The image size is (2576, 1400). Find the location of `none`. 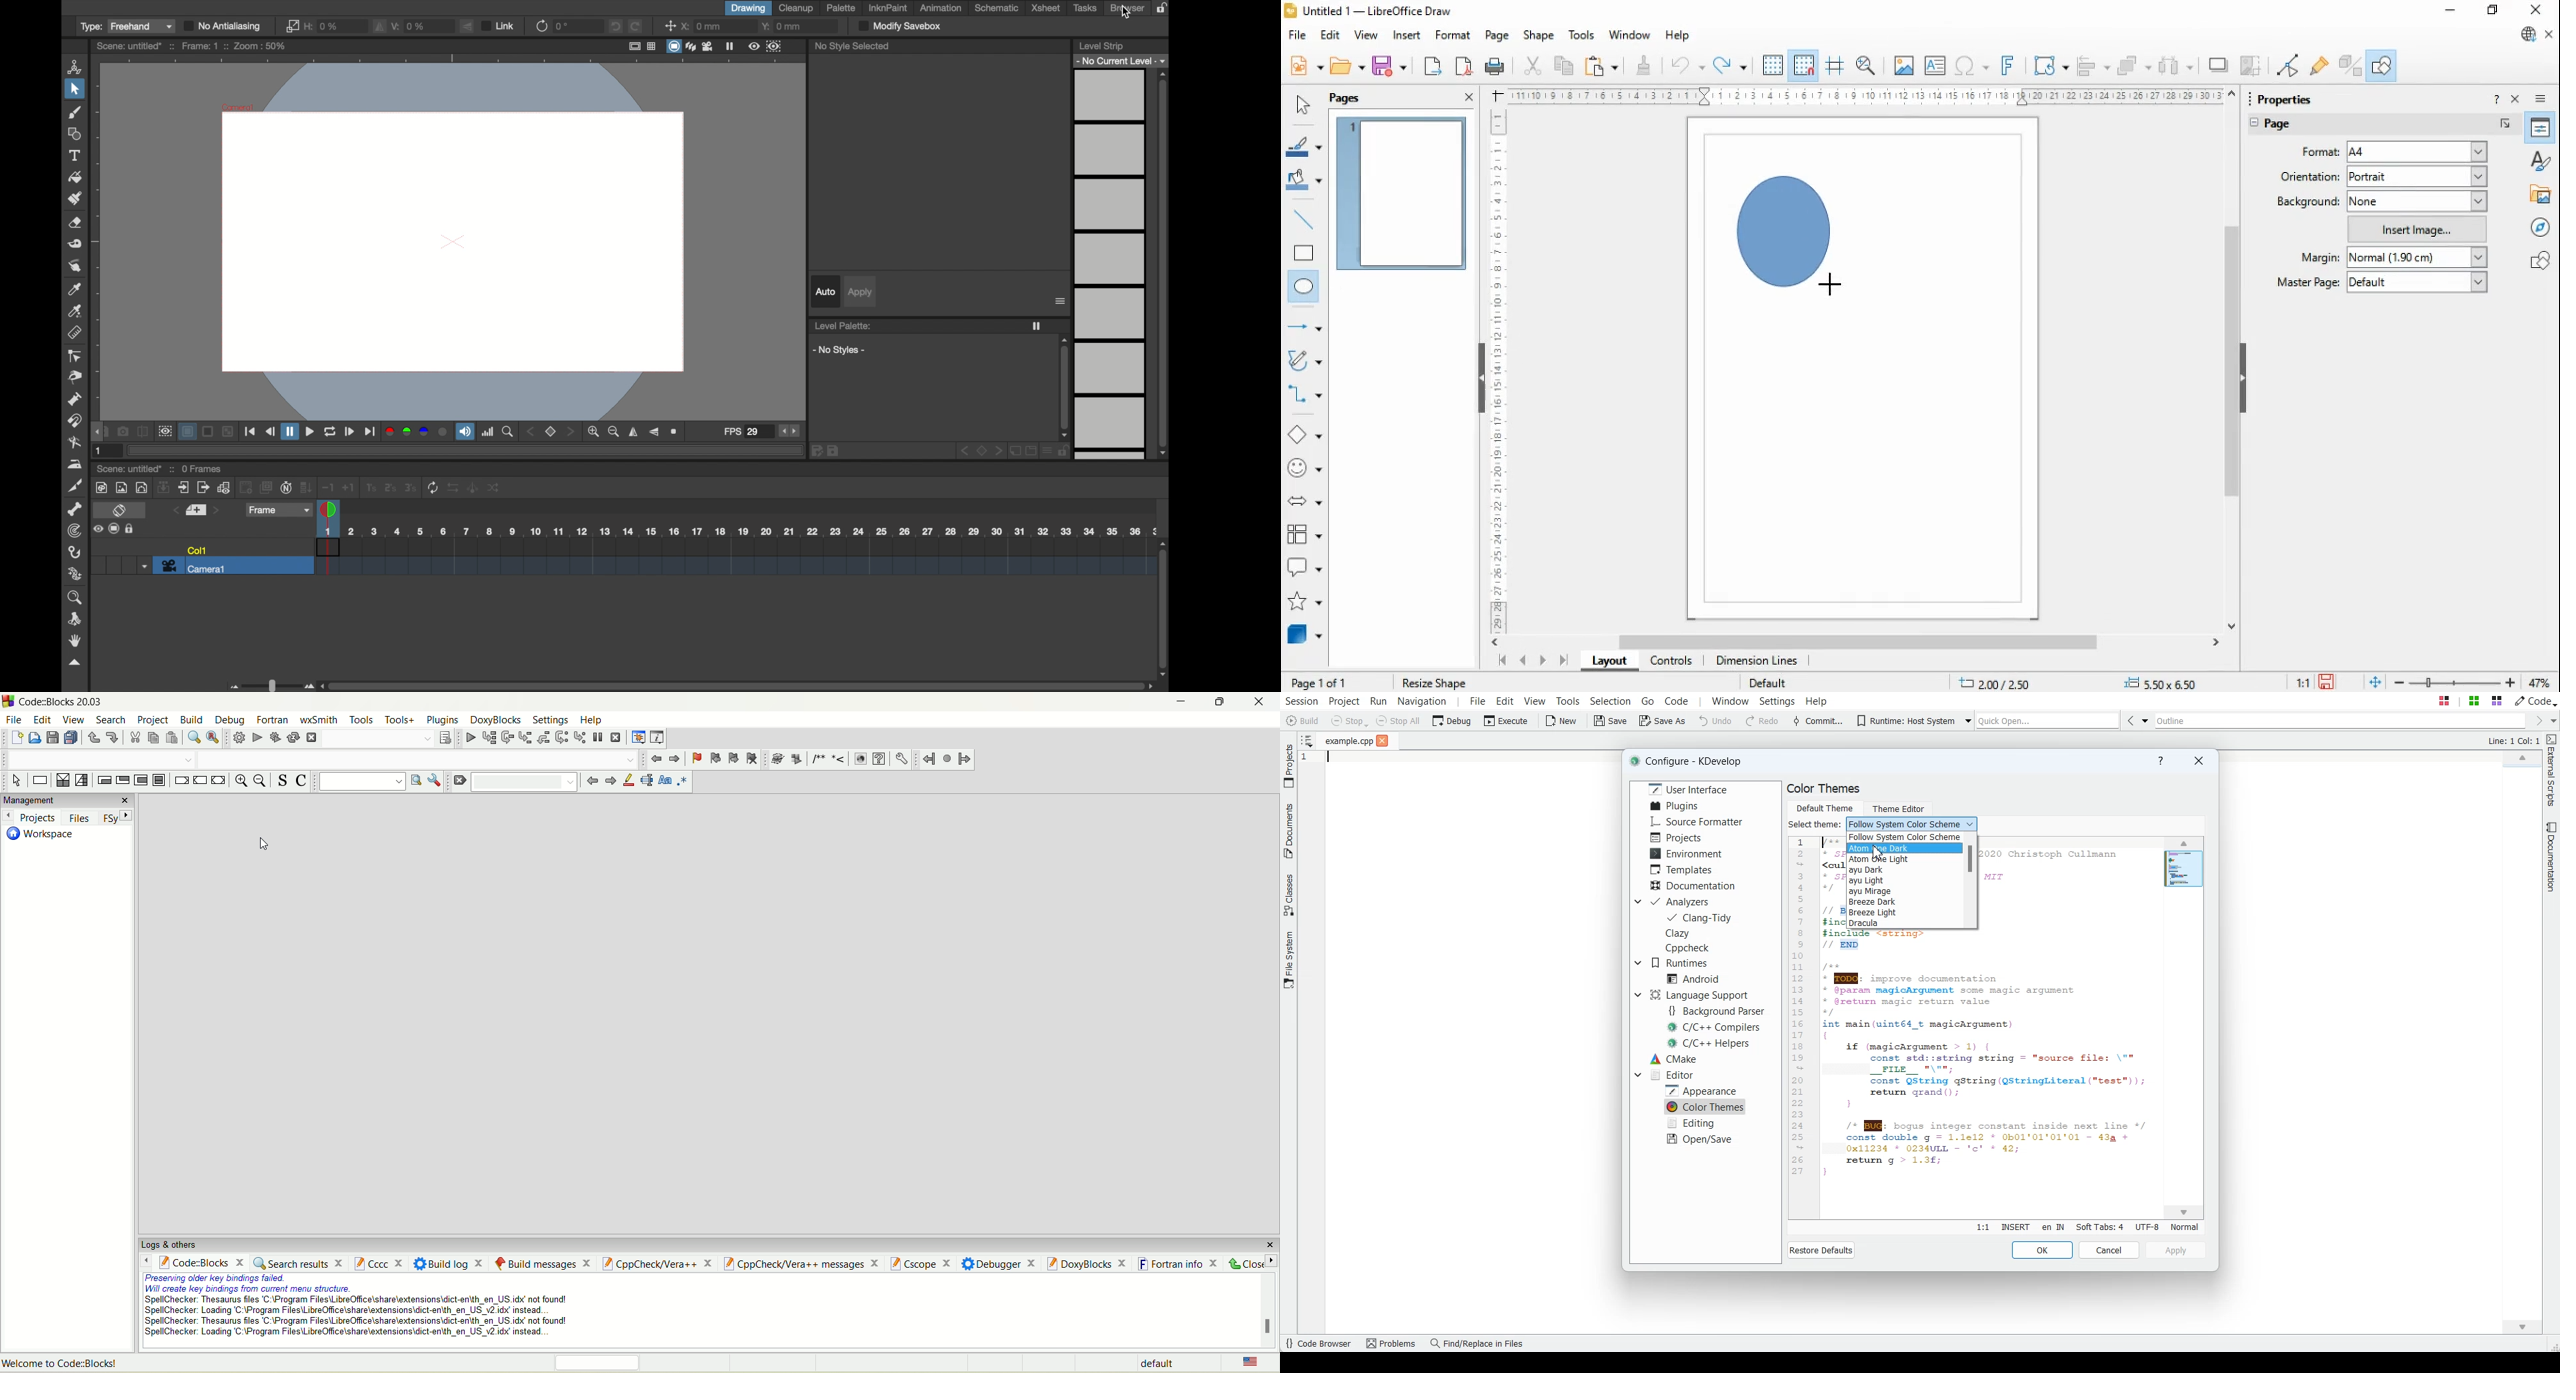

none is located at coordinates (2417, 201).